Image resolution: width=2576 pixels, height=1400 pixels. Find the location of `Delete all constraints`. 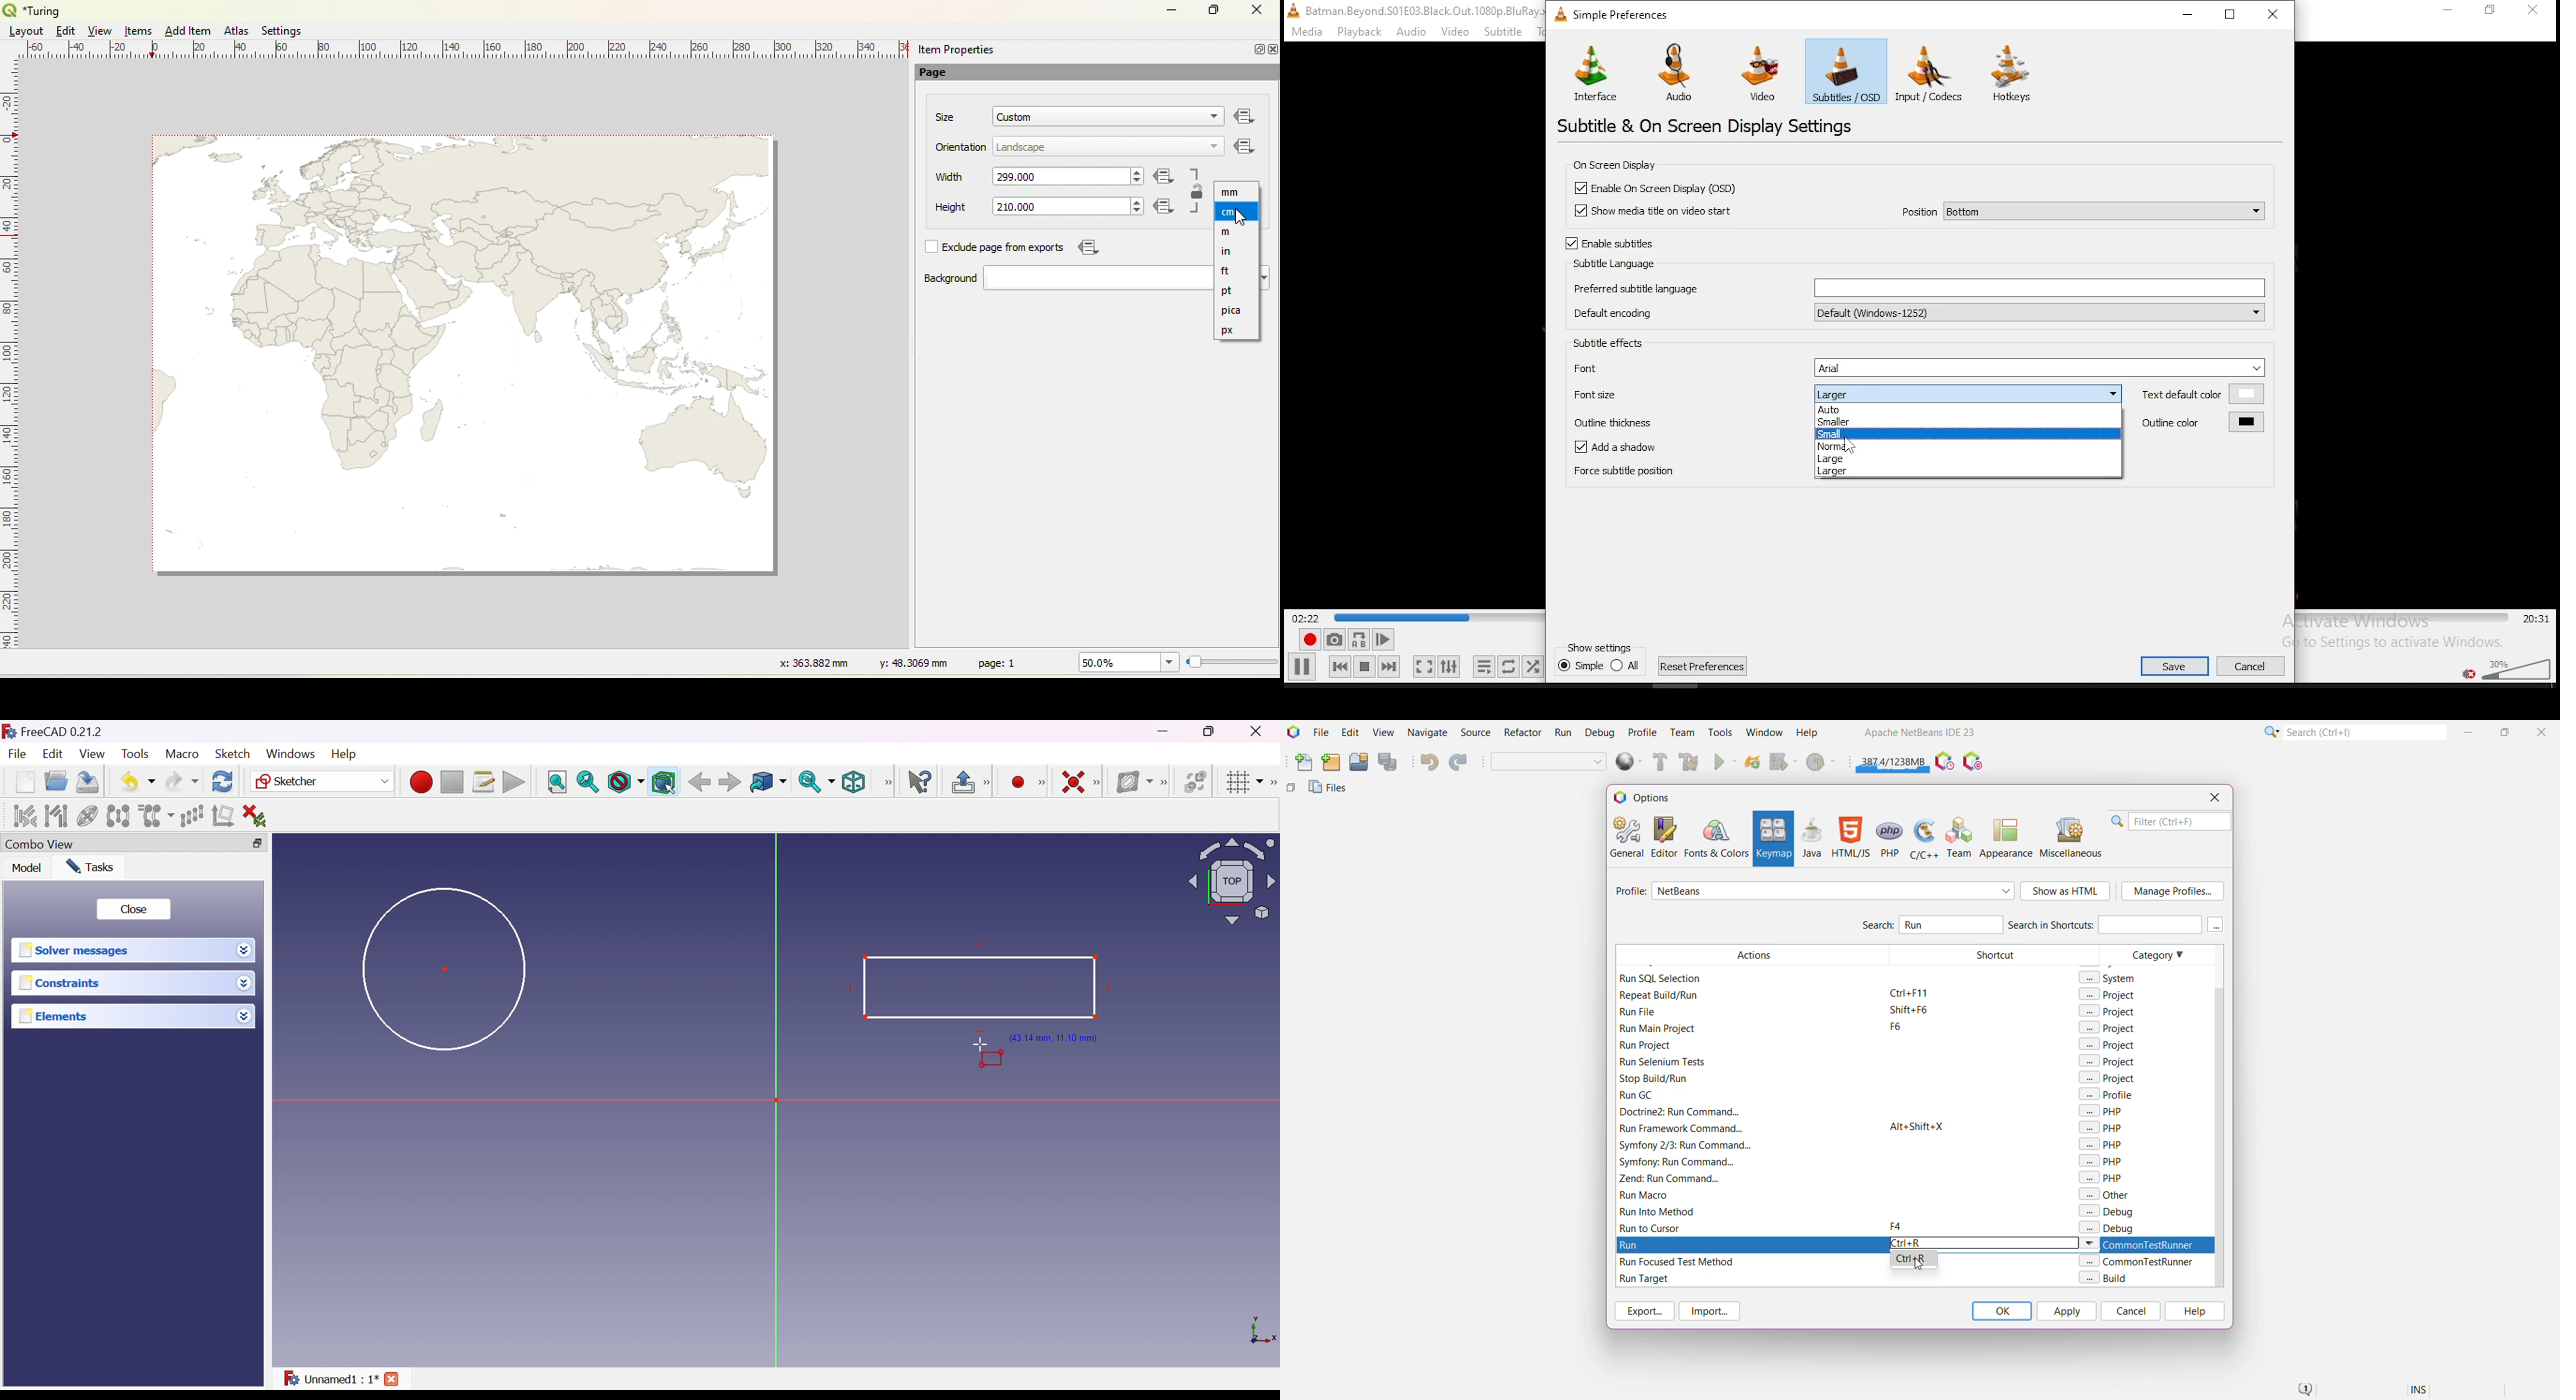

Delete all constraints is located at coordinates (259, 816).